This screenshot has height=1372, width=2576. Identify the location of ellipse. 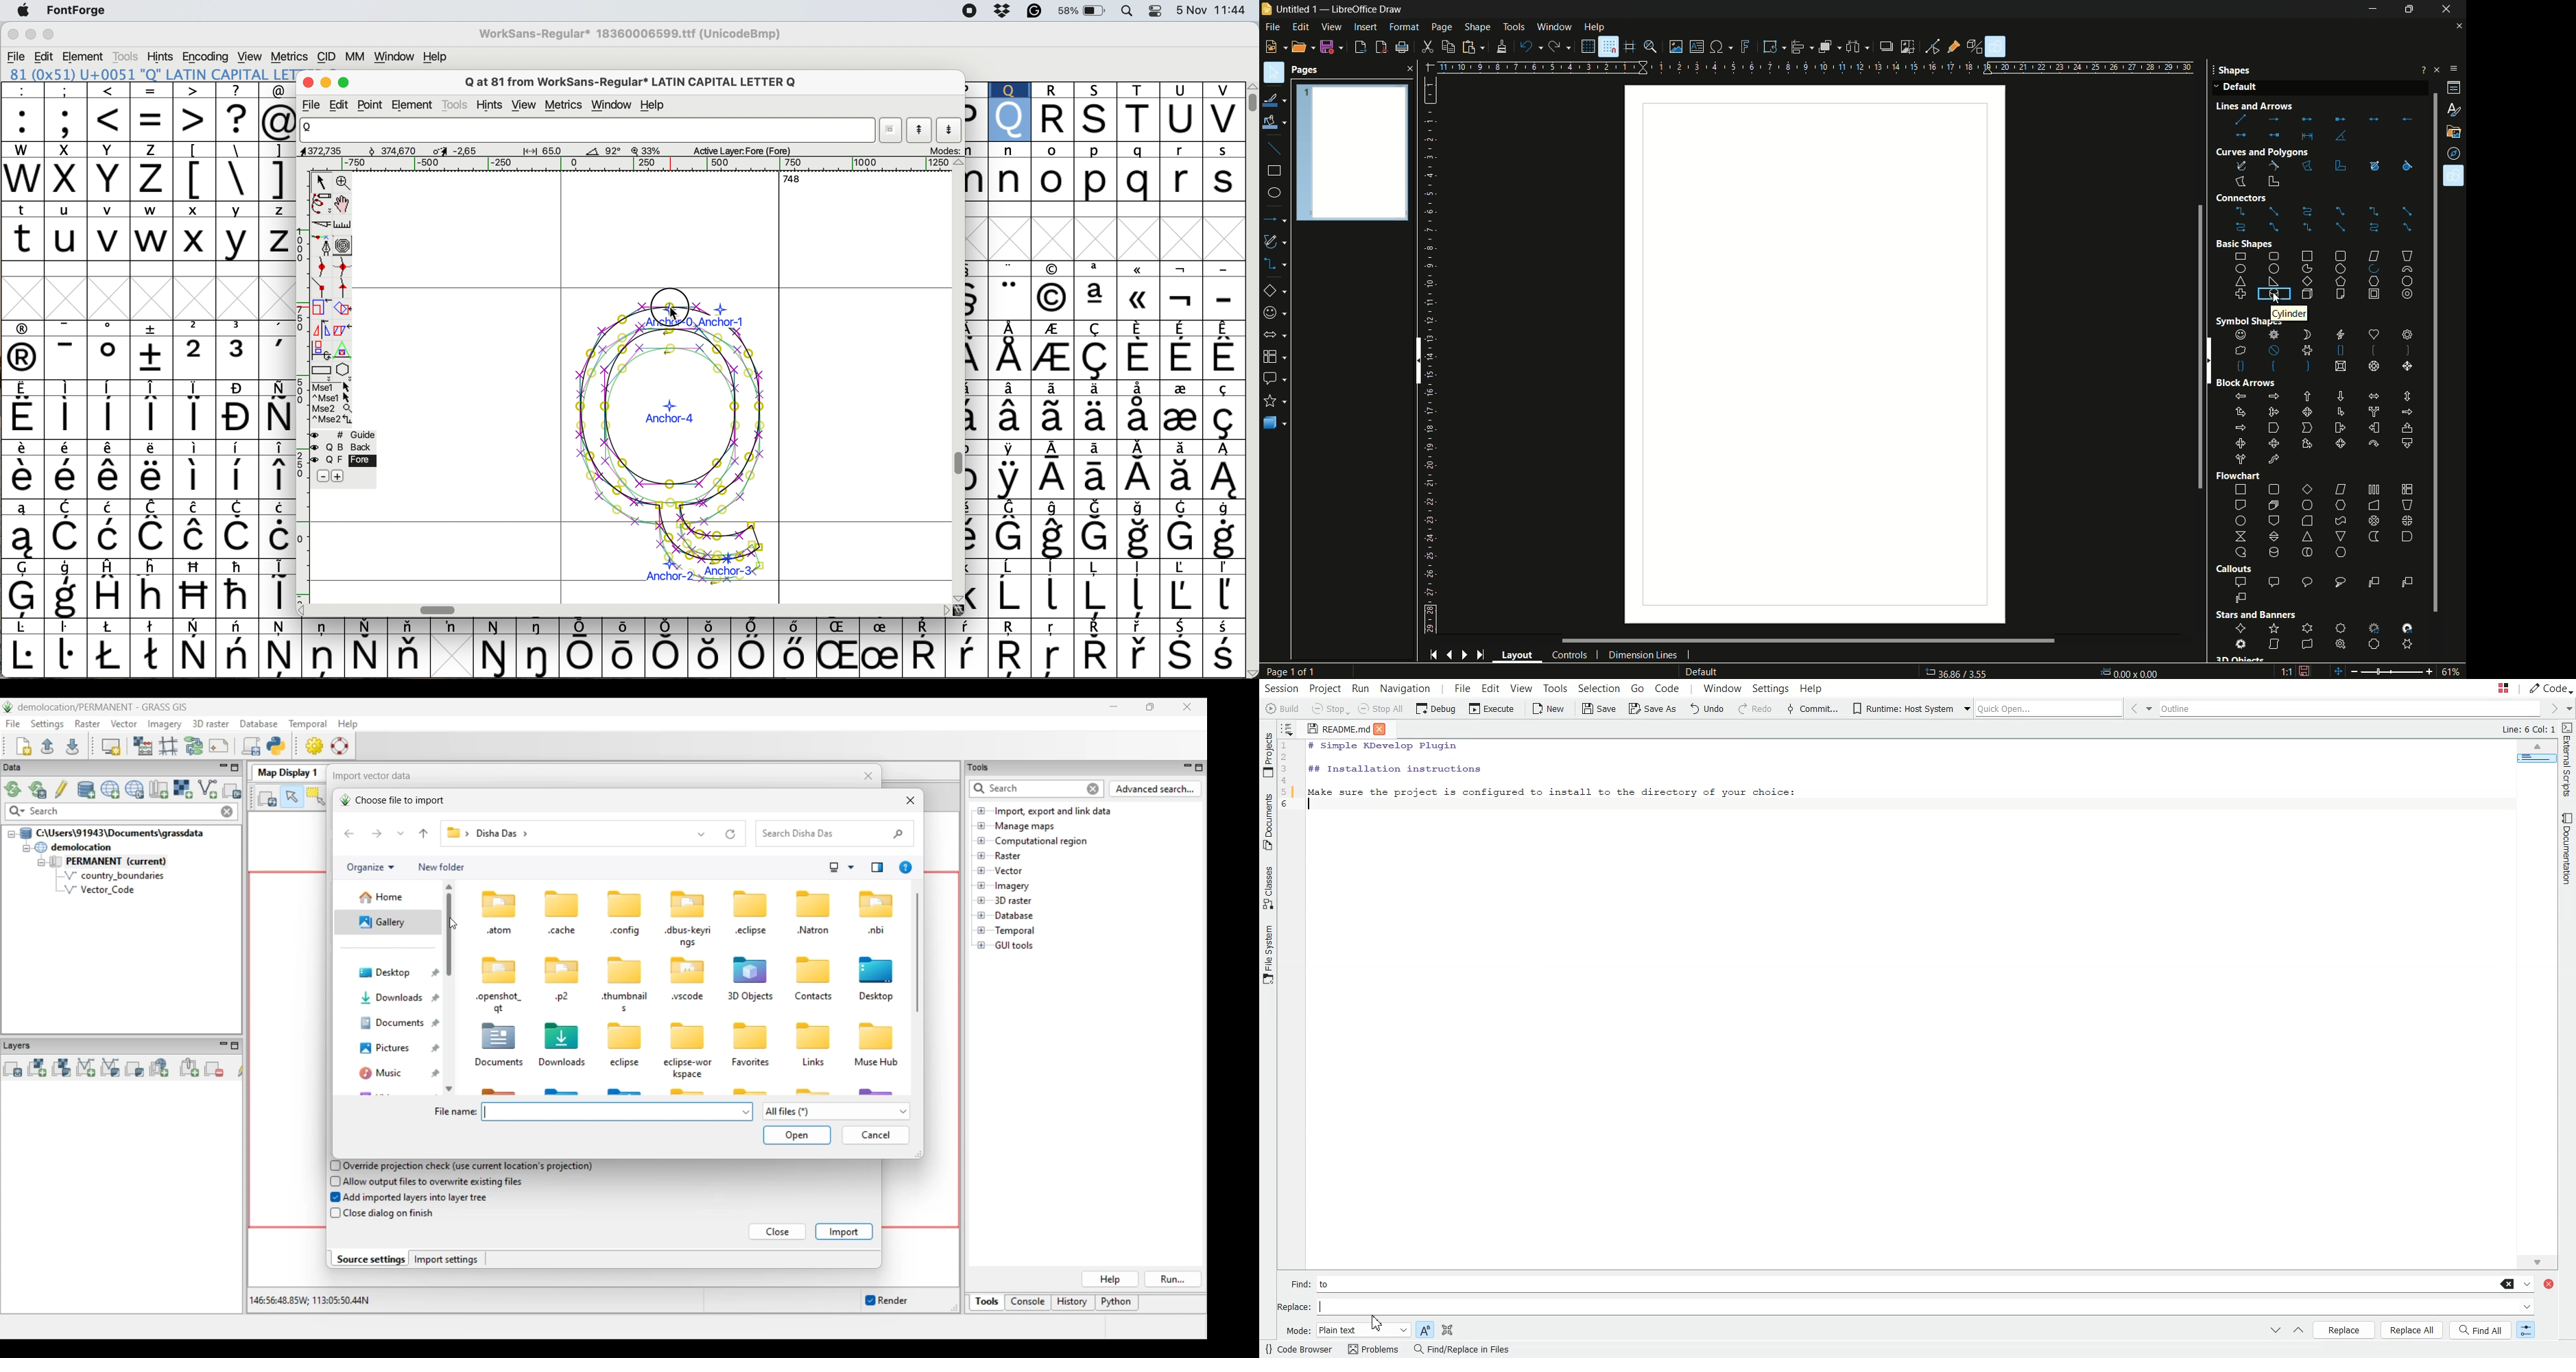
(1274, 193).